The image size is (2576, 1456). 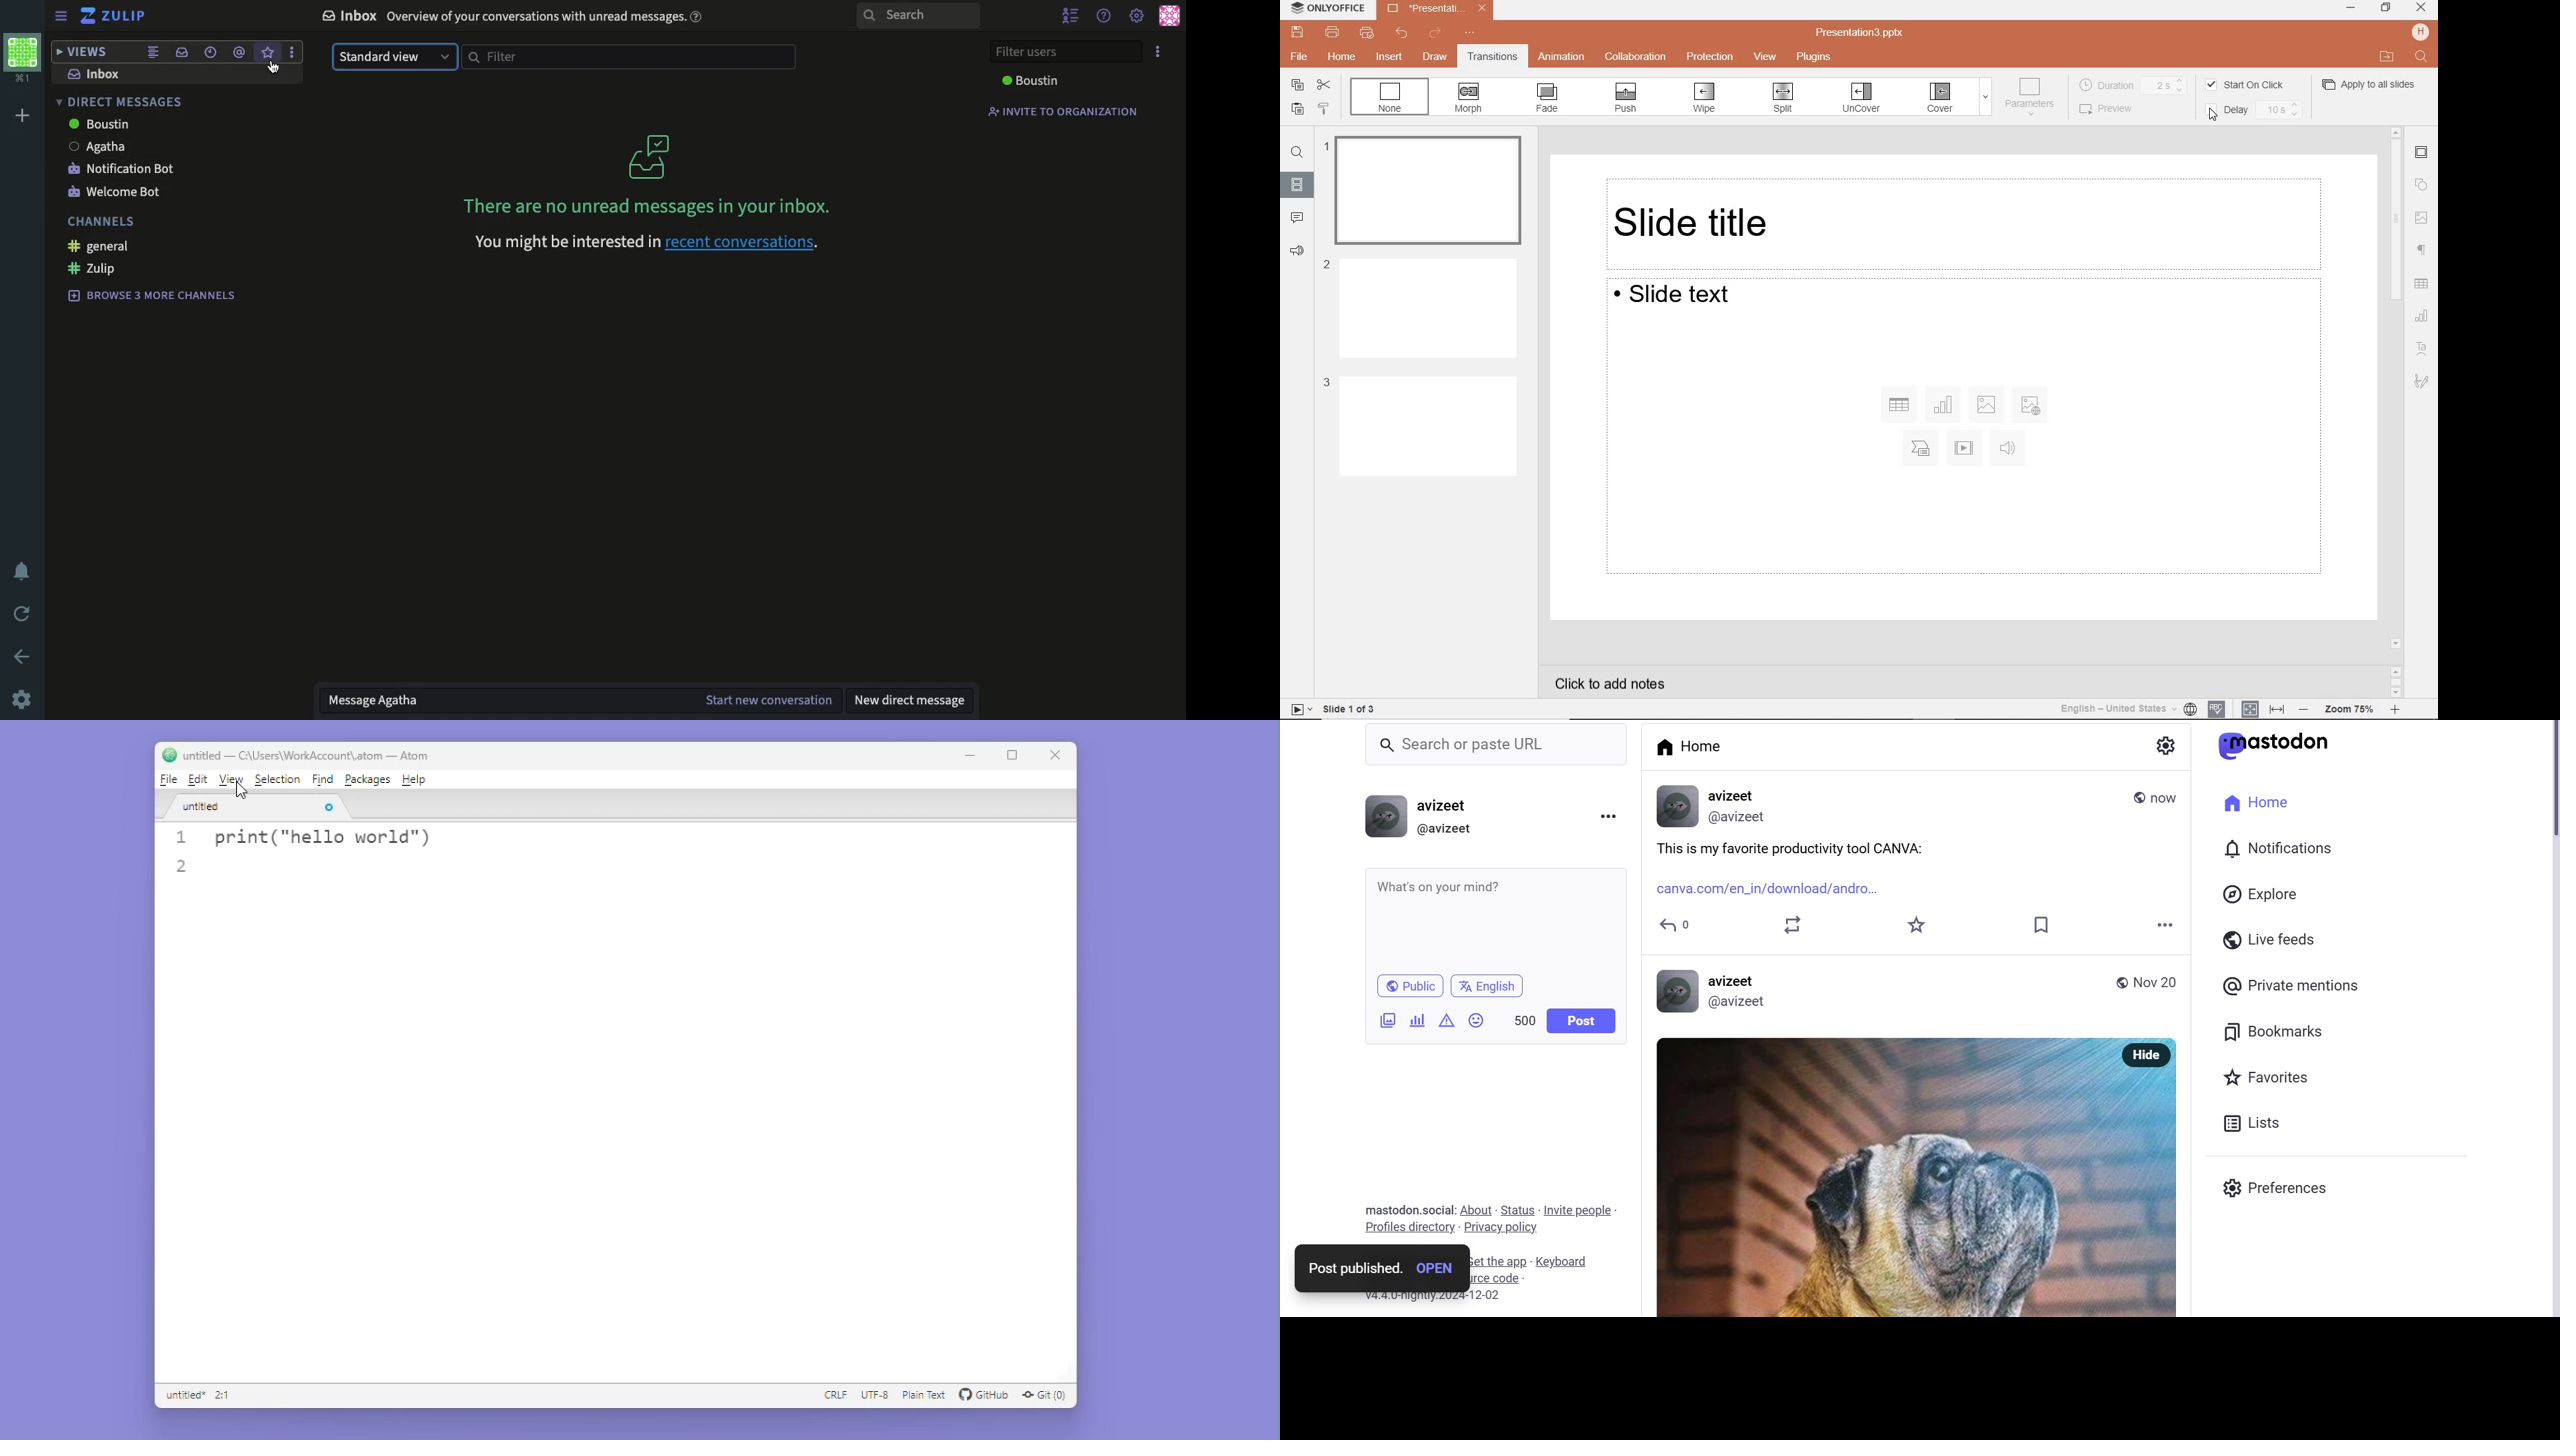 What do you see at coordinates (1672, 928) in the screenshot?
I see `reply` at bounding box center [1672, 928].